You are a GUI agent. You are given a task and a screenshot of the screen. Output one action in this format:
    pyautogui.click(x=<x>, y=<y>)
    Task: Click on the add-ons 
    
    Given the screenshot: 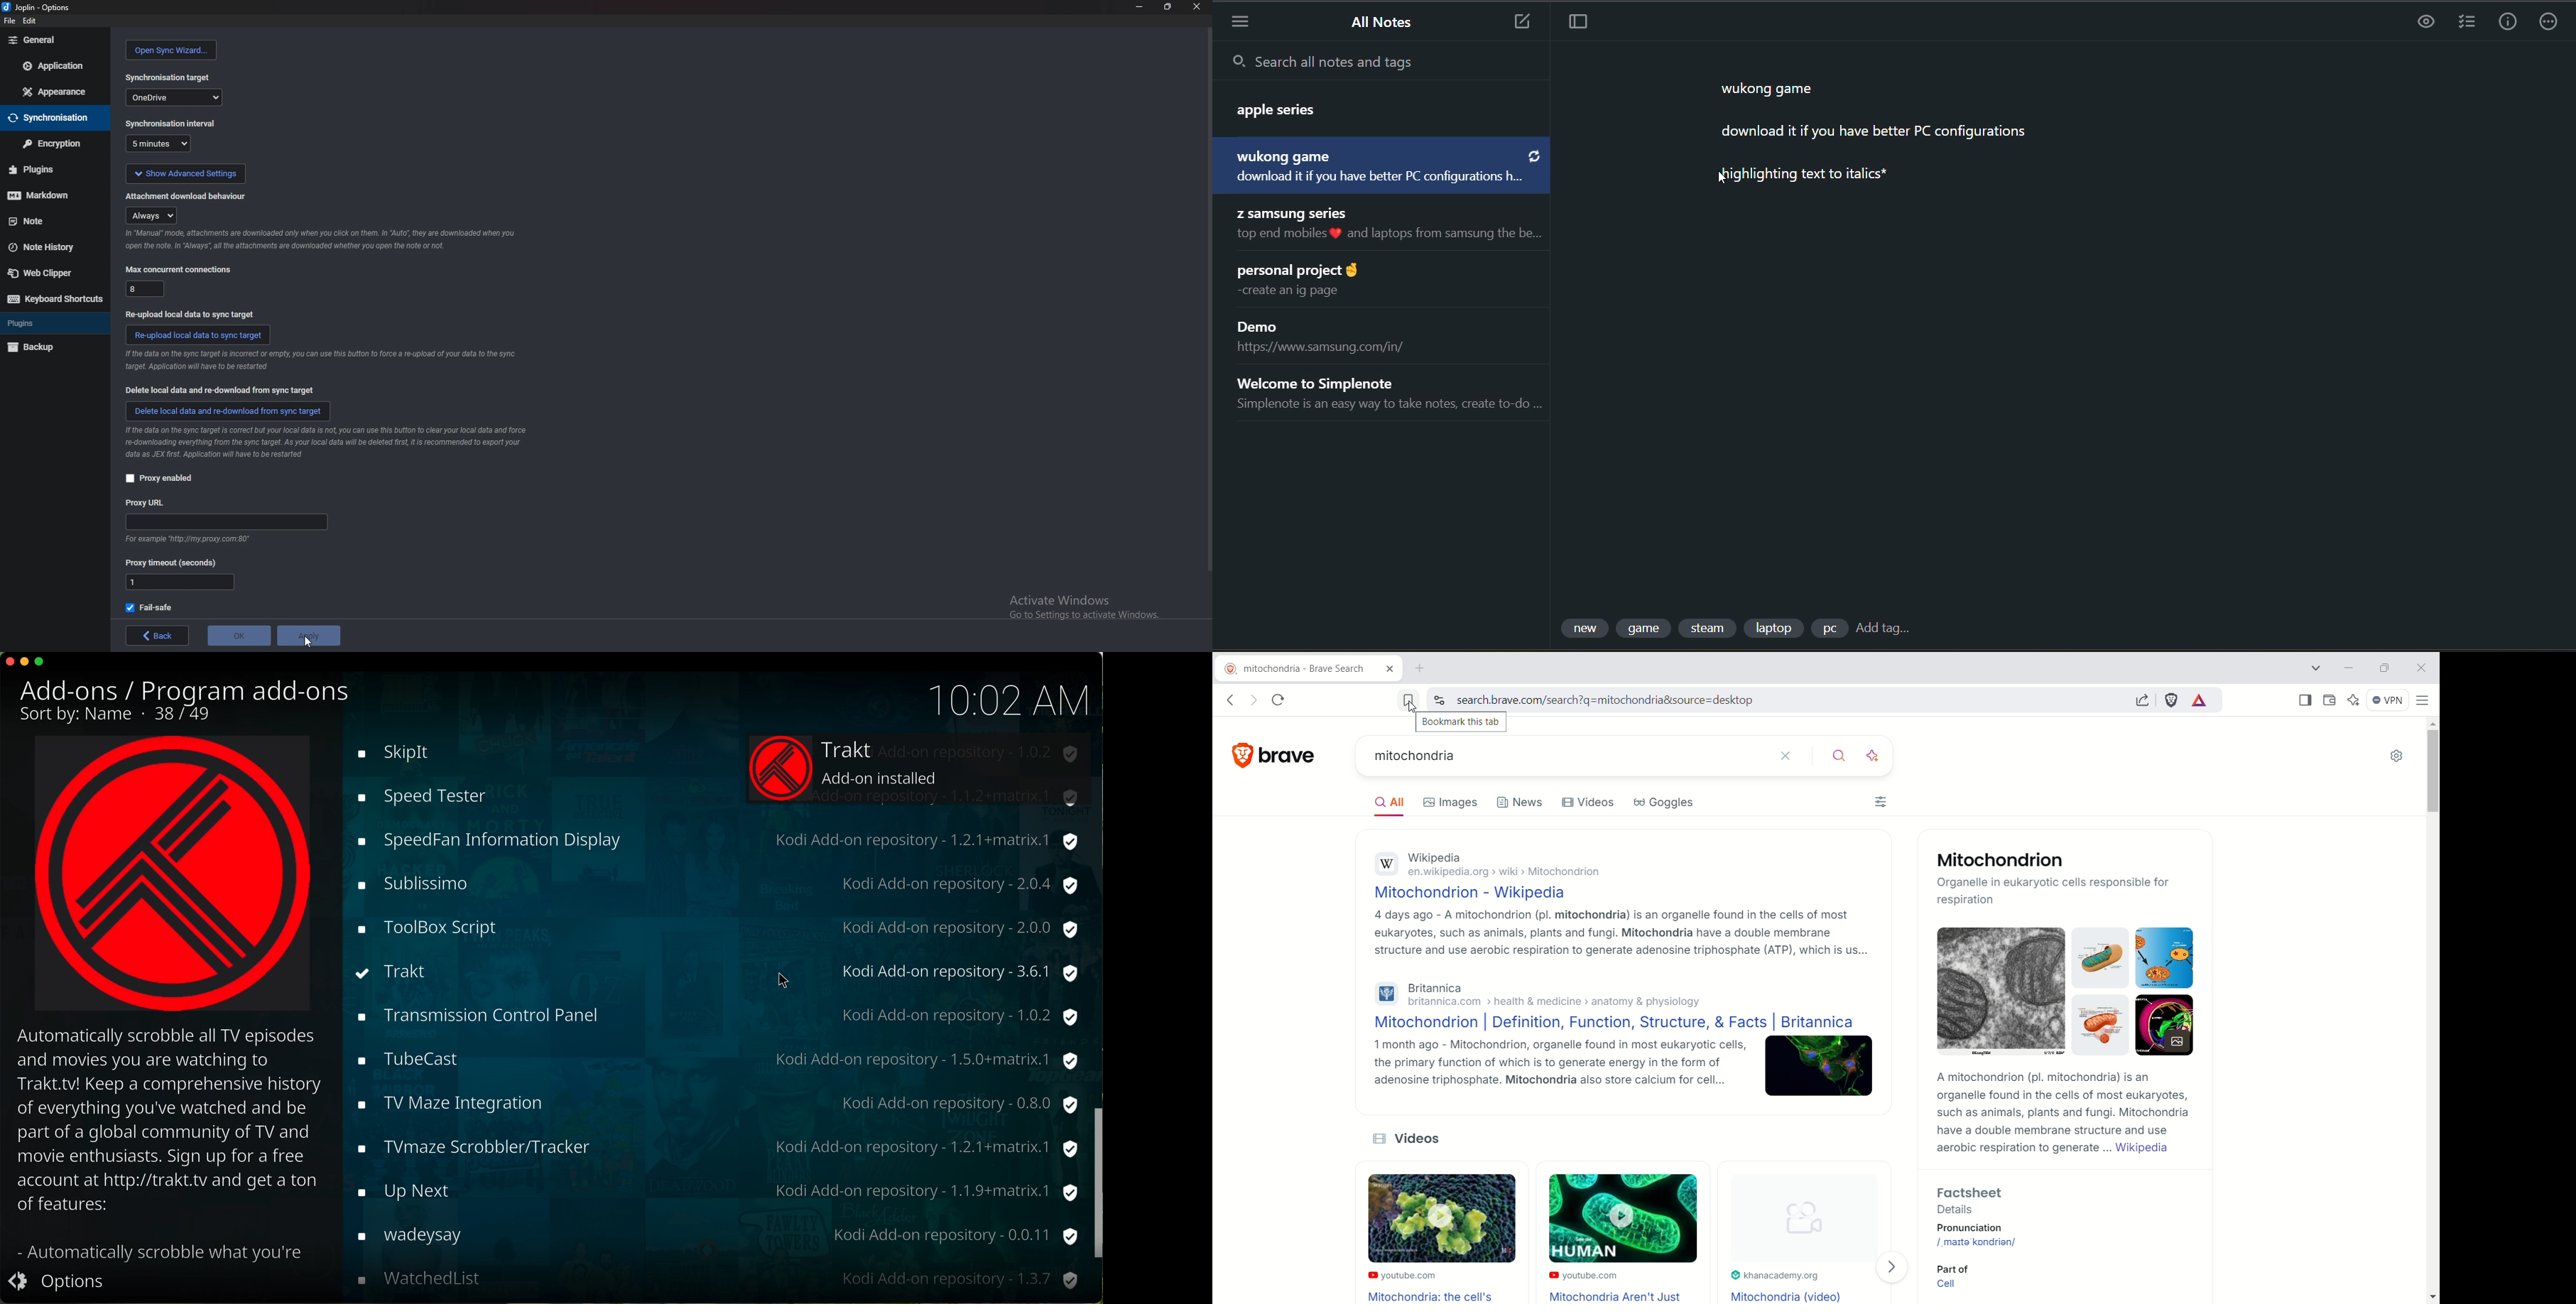 What is the action you would take?
    pyautogui.click(x=79, y=691)
    